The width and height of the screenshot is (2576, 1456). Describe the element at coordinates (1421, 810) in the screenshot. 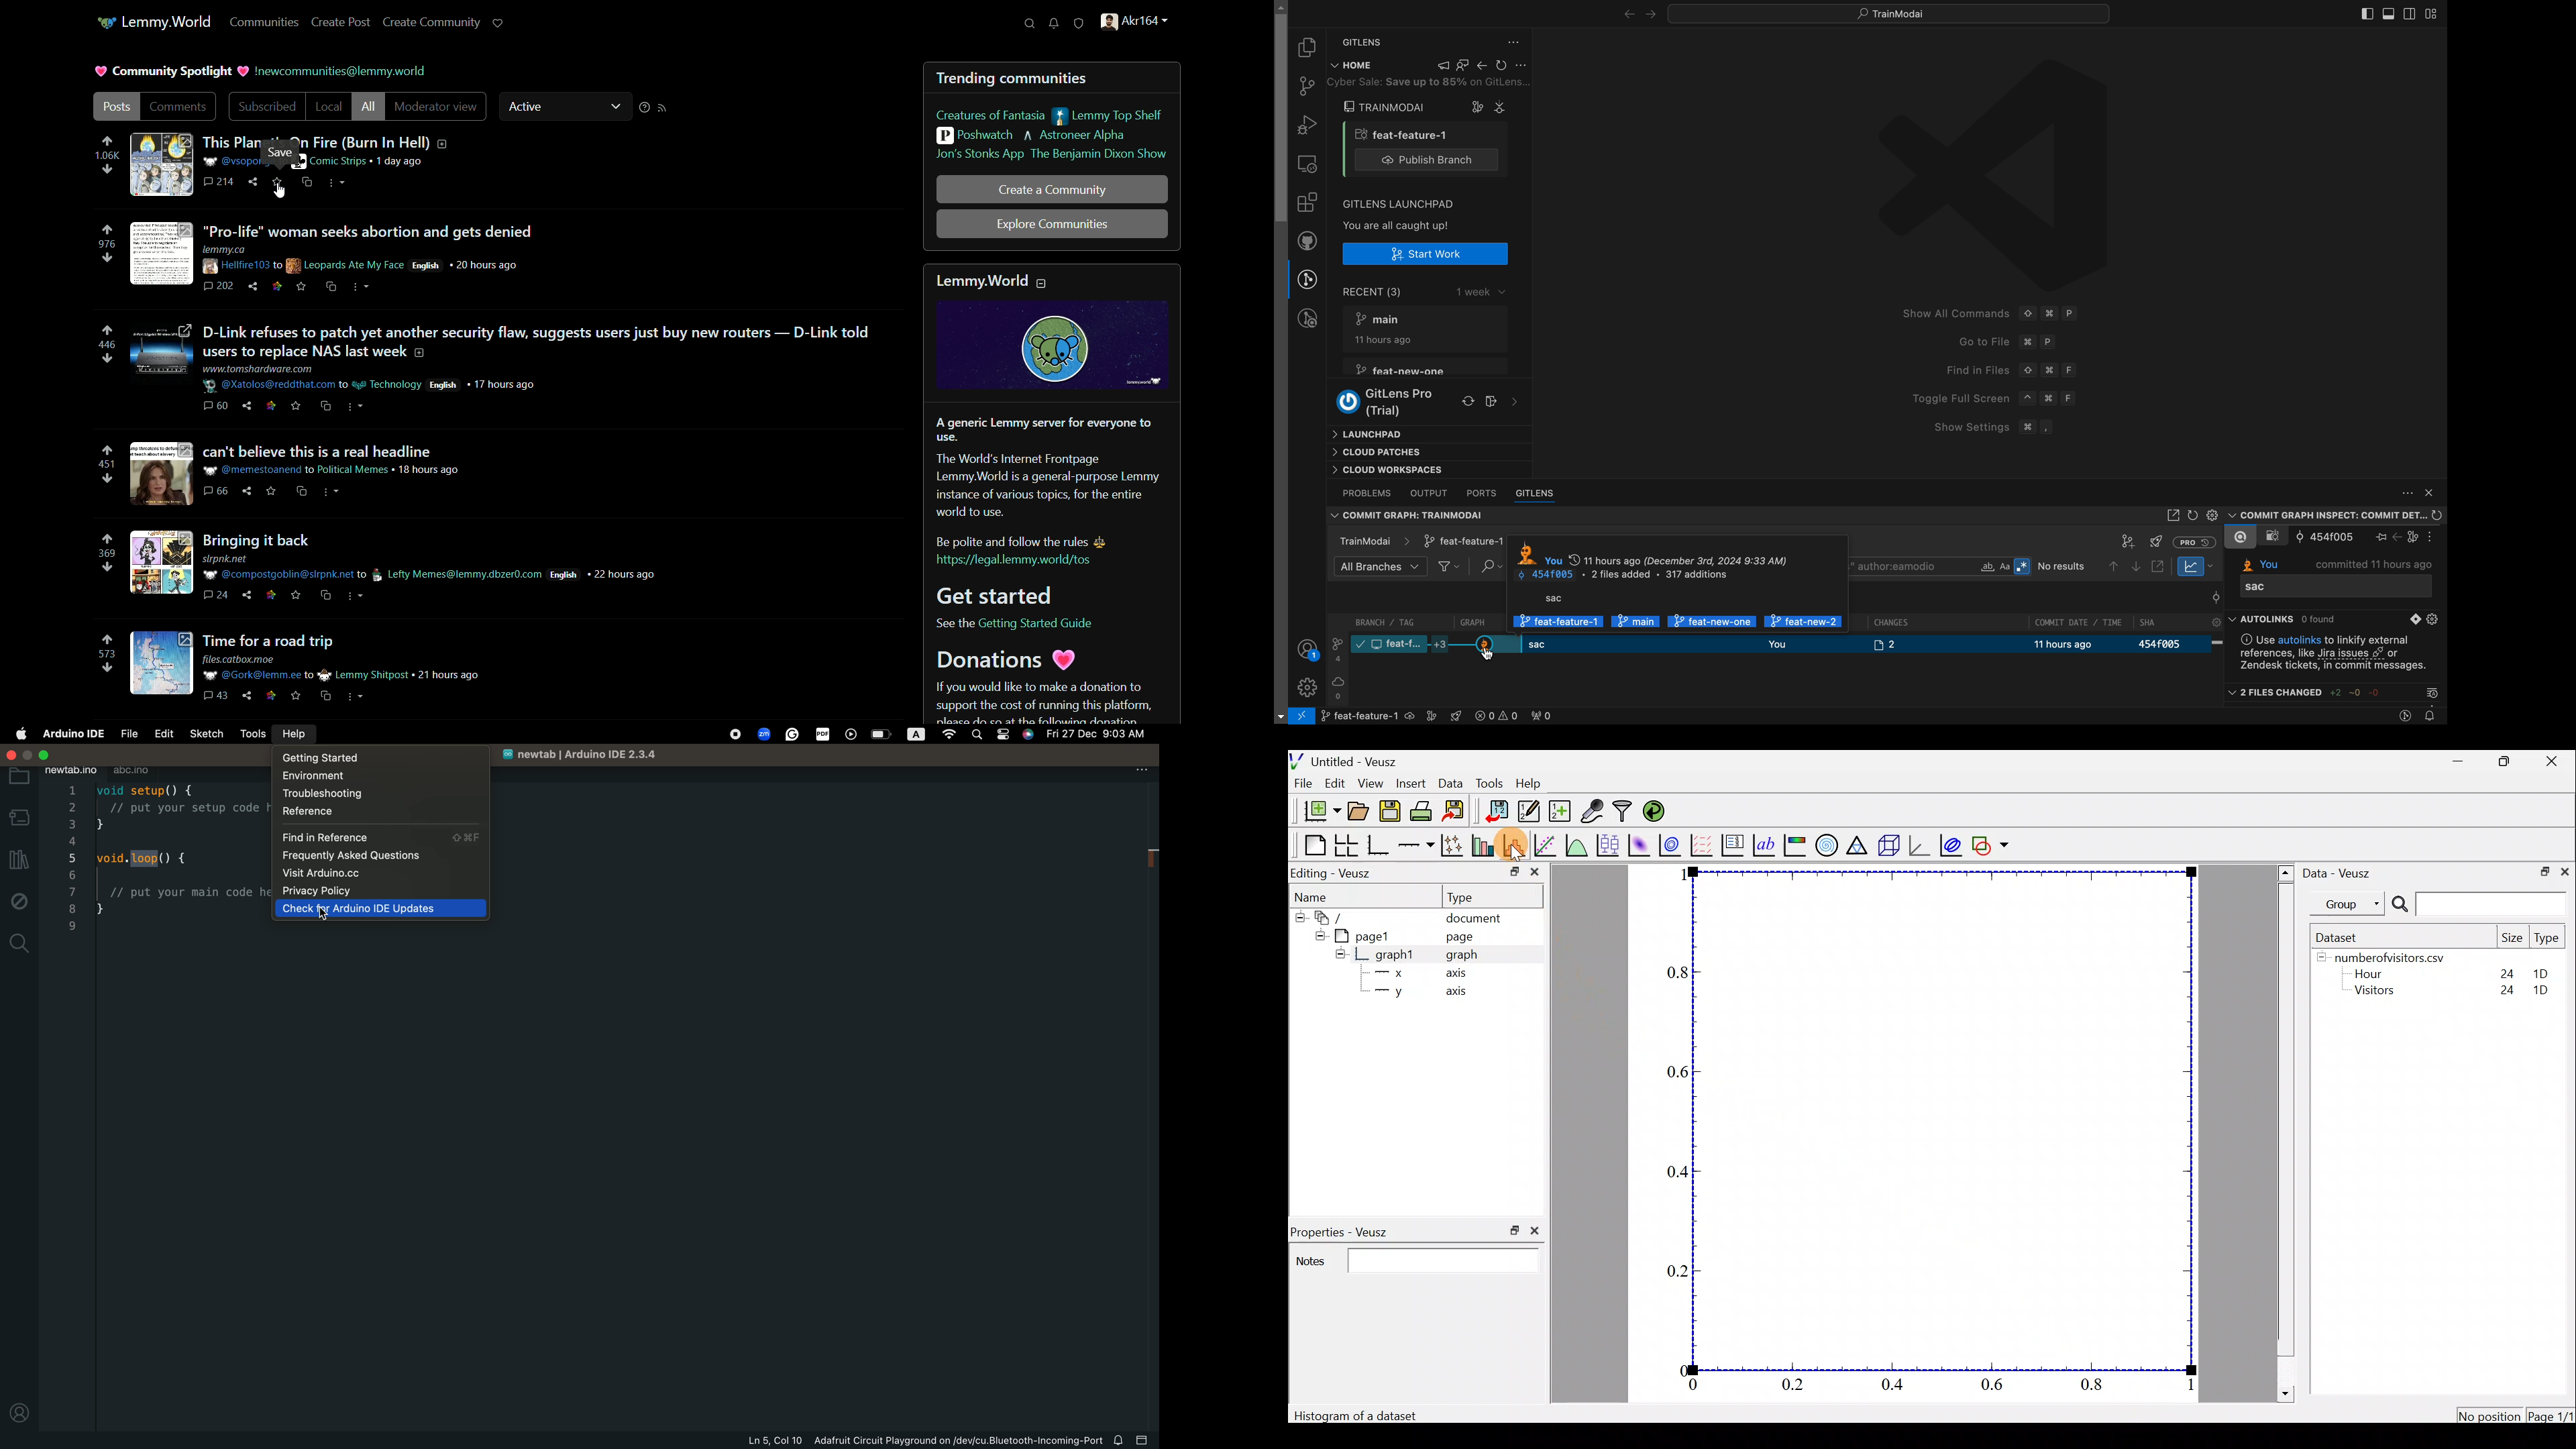

I see `print the document` at that location.